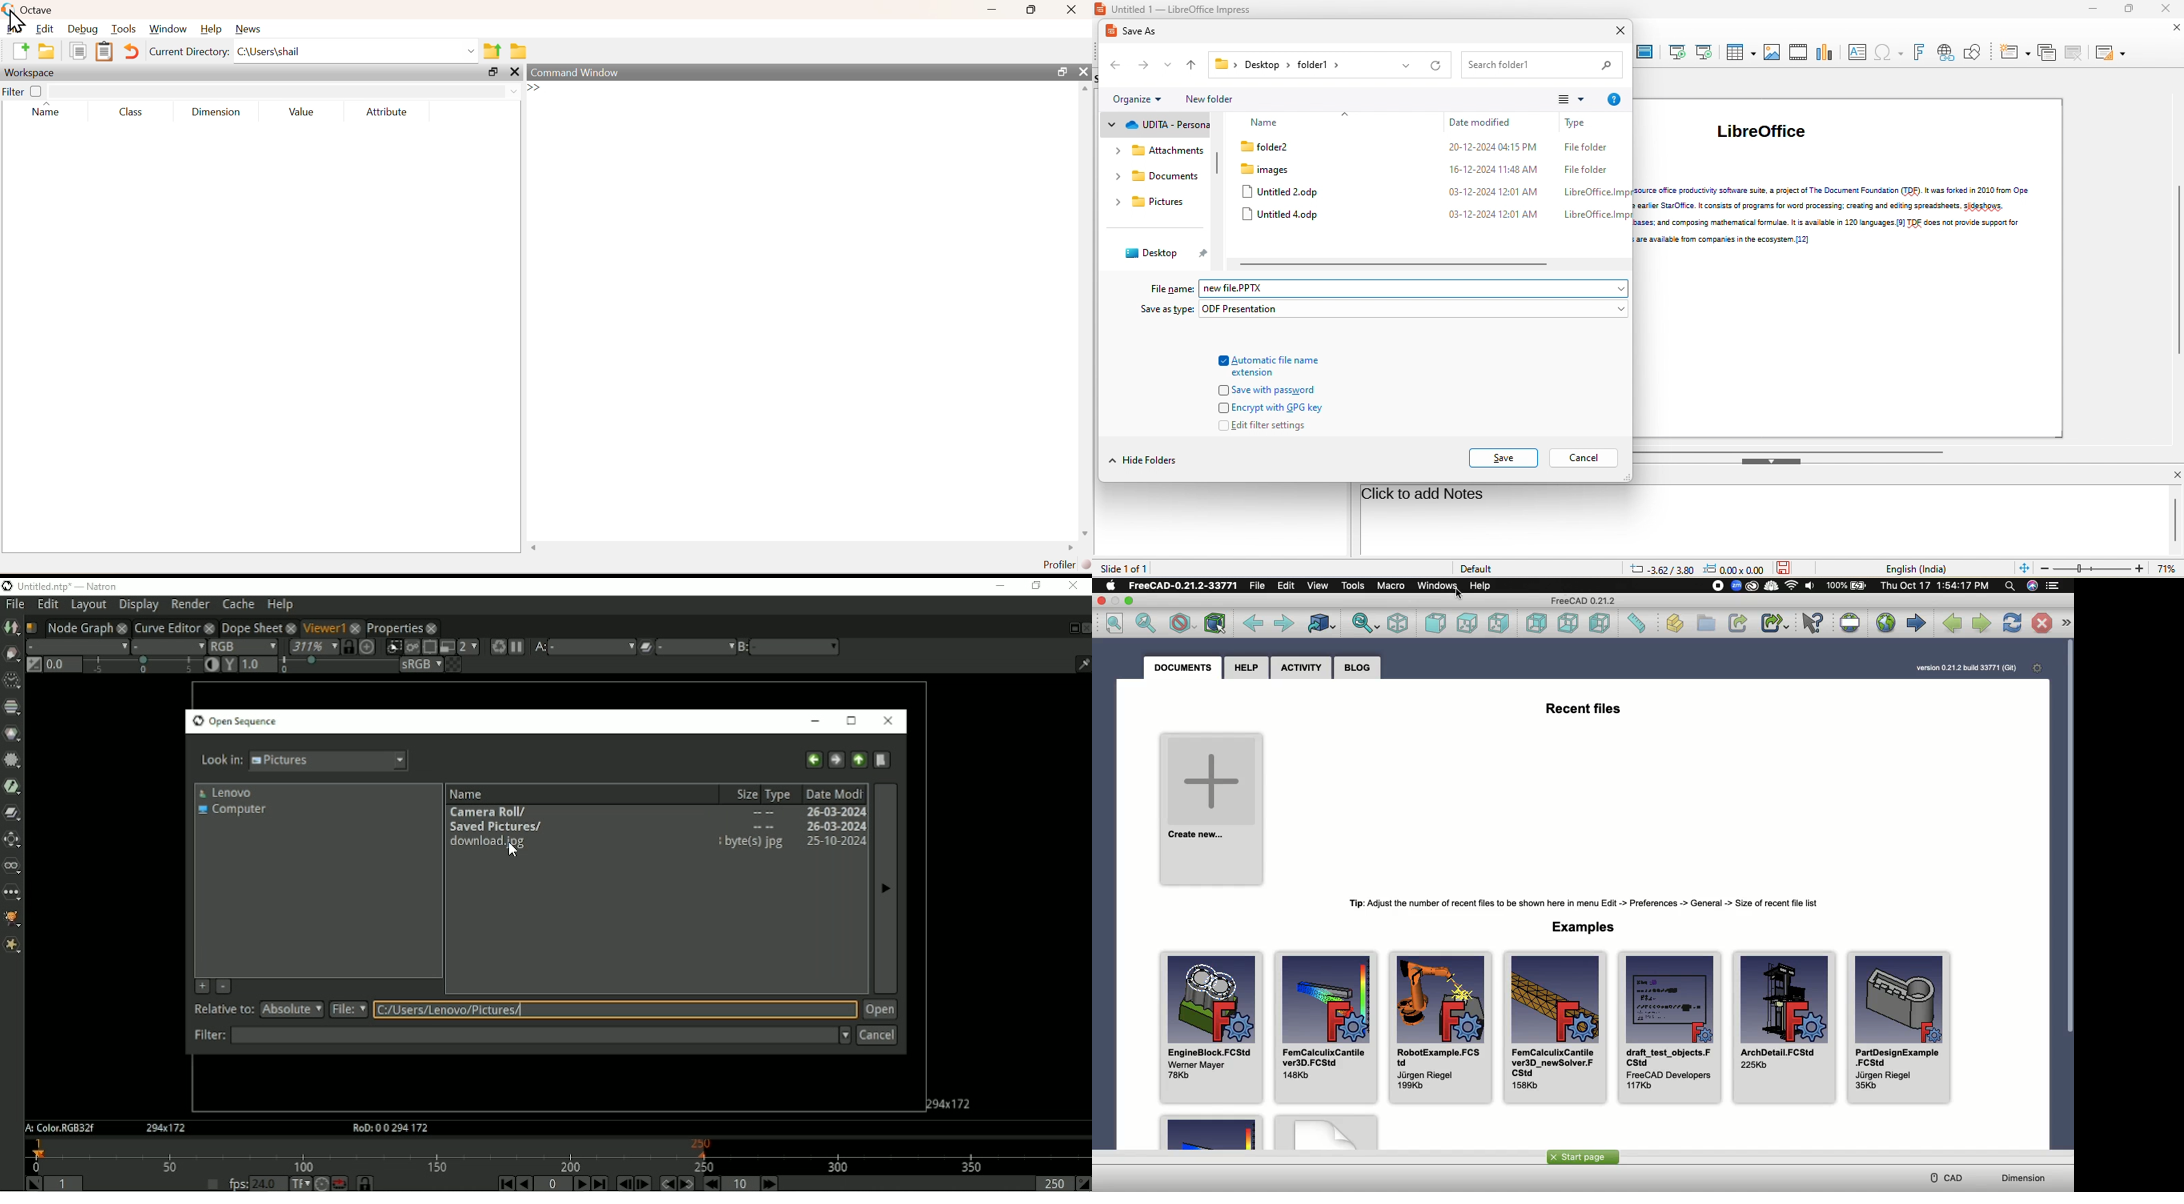 Image resolution: width=2184 pixels, height=1204 pixels. I want to click on text language, so click(1915, 568).